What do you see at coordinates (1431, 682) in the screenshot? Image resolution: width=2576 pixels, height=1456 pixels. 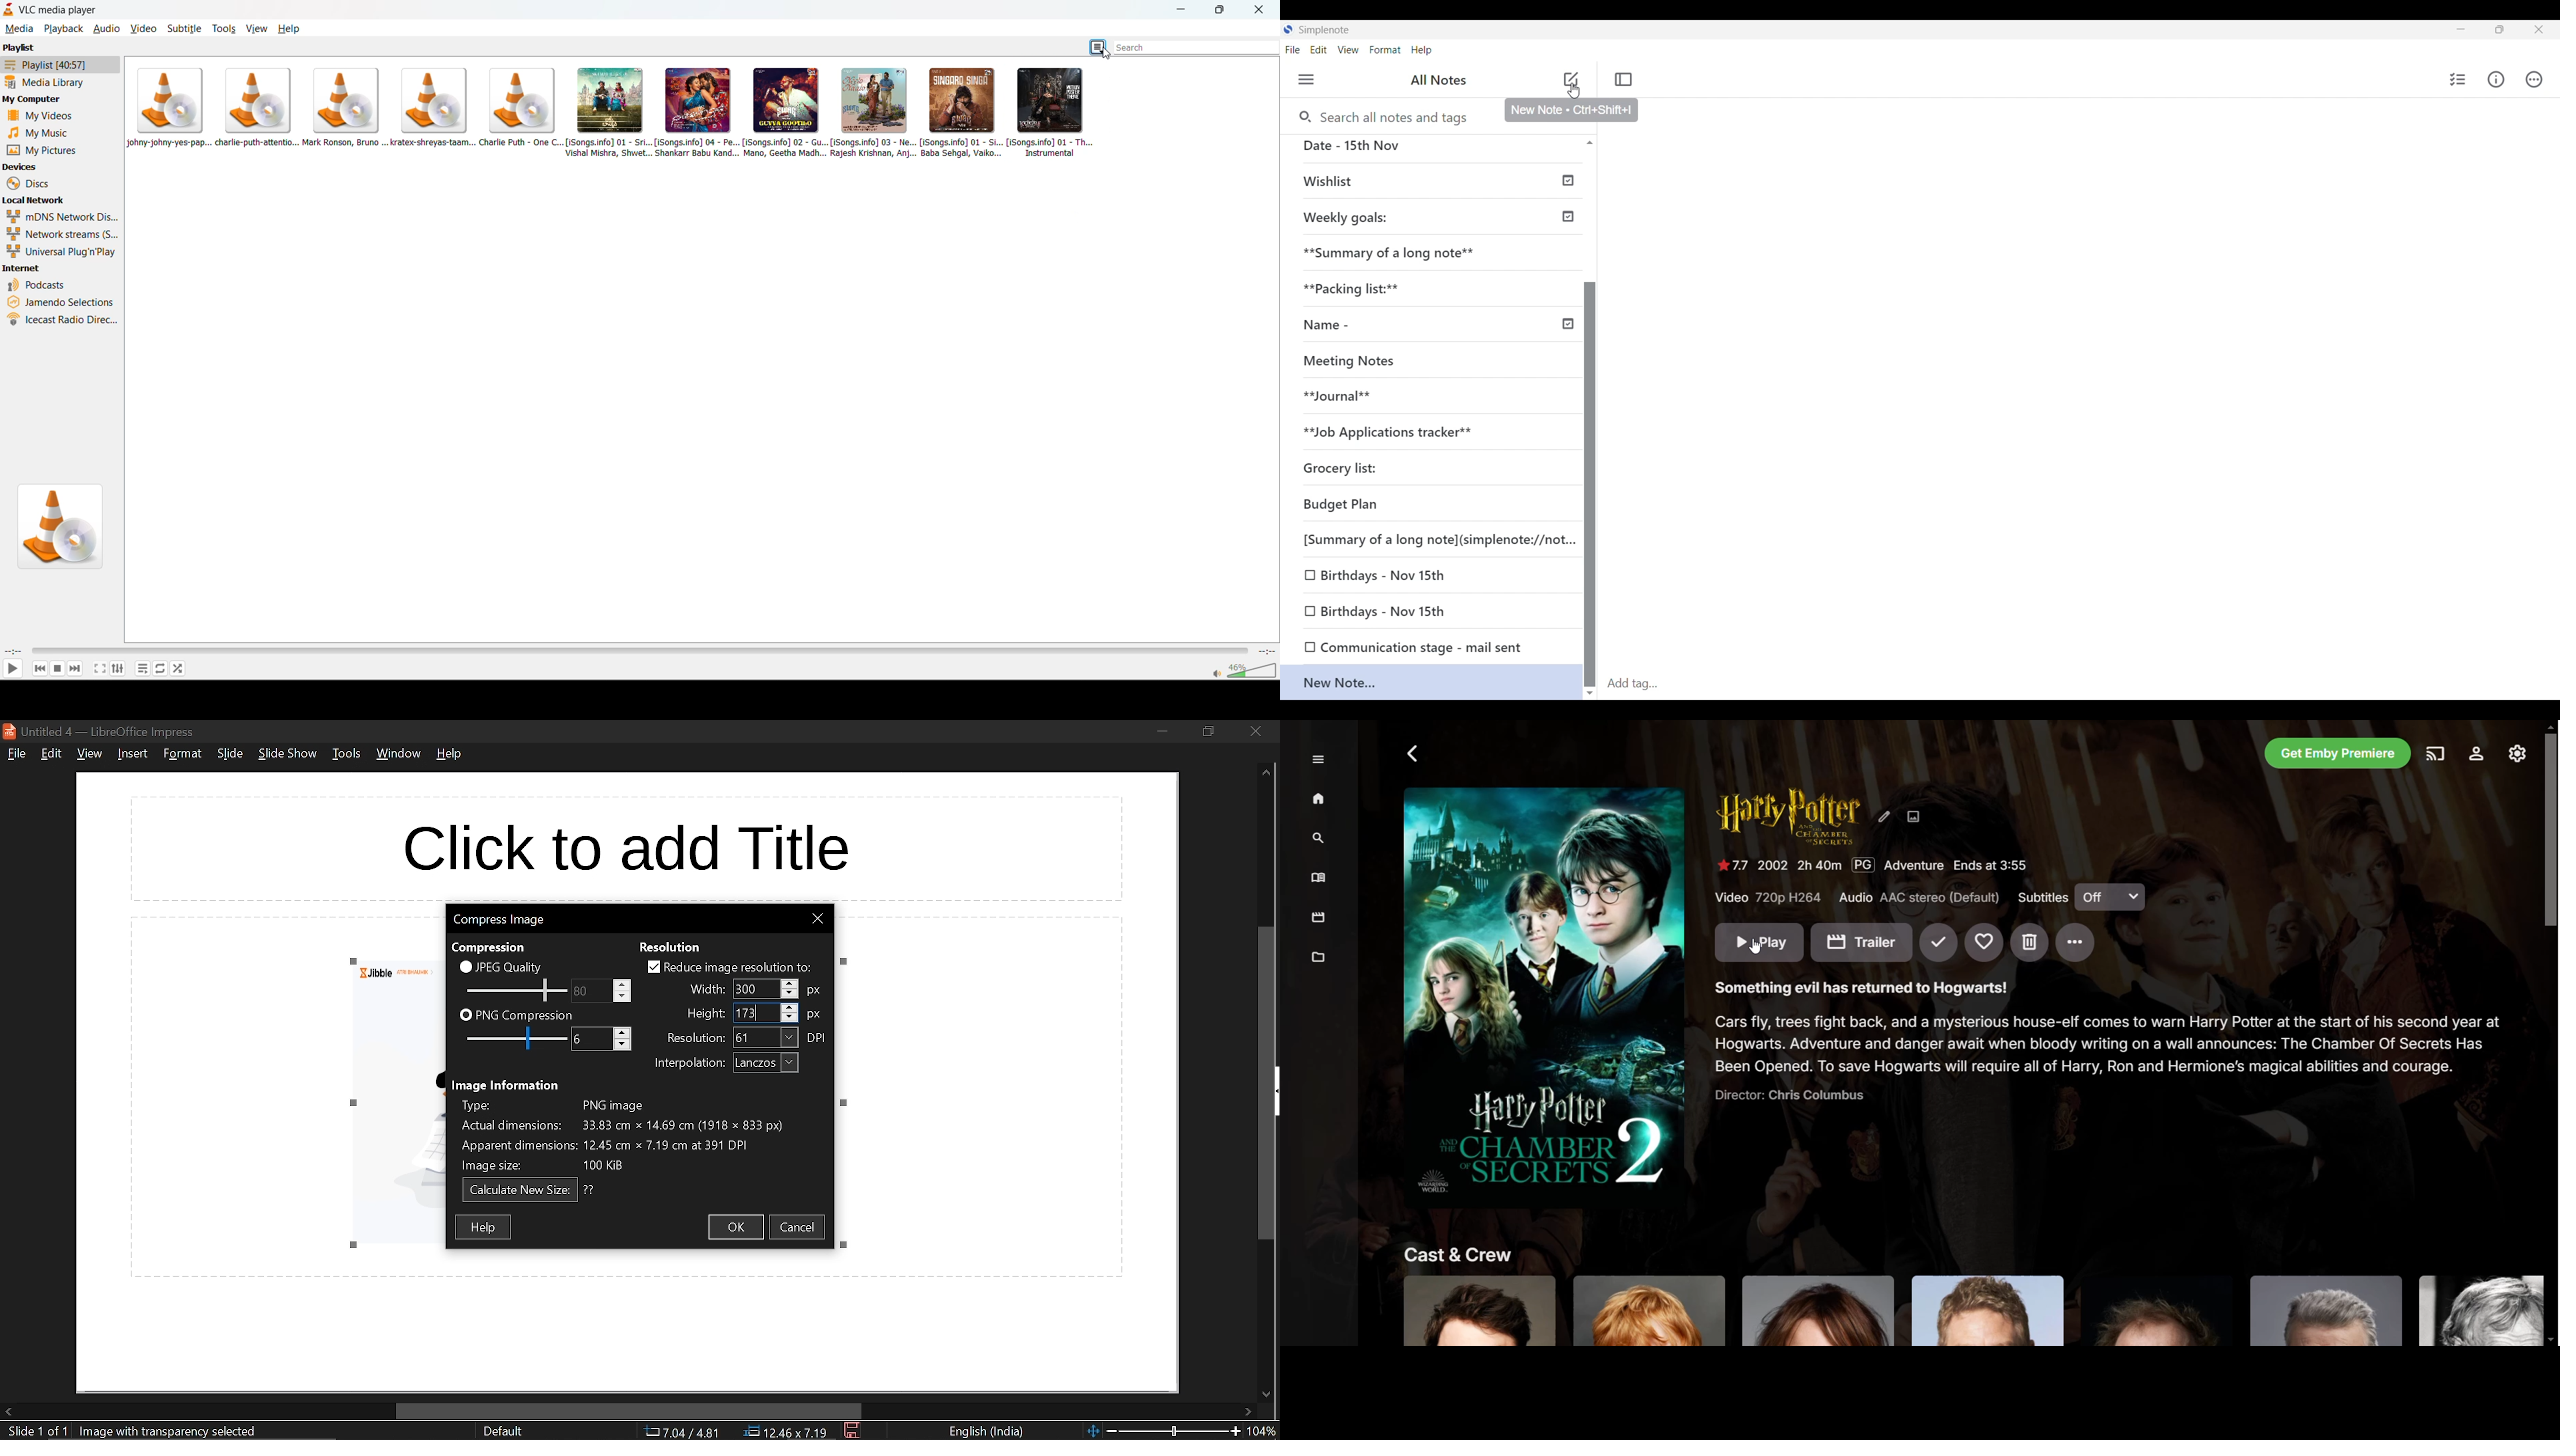 I see `Current note highlighted` at bounding box center [1431, 682].